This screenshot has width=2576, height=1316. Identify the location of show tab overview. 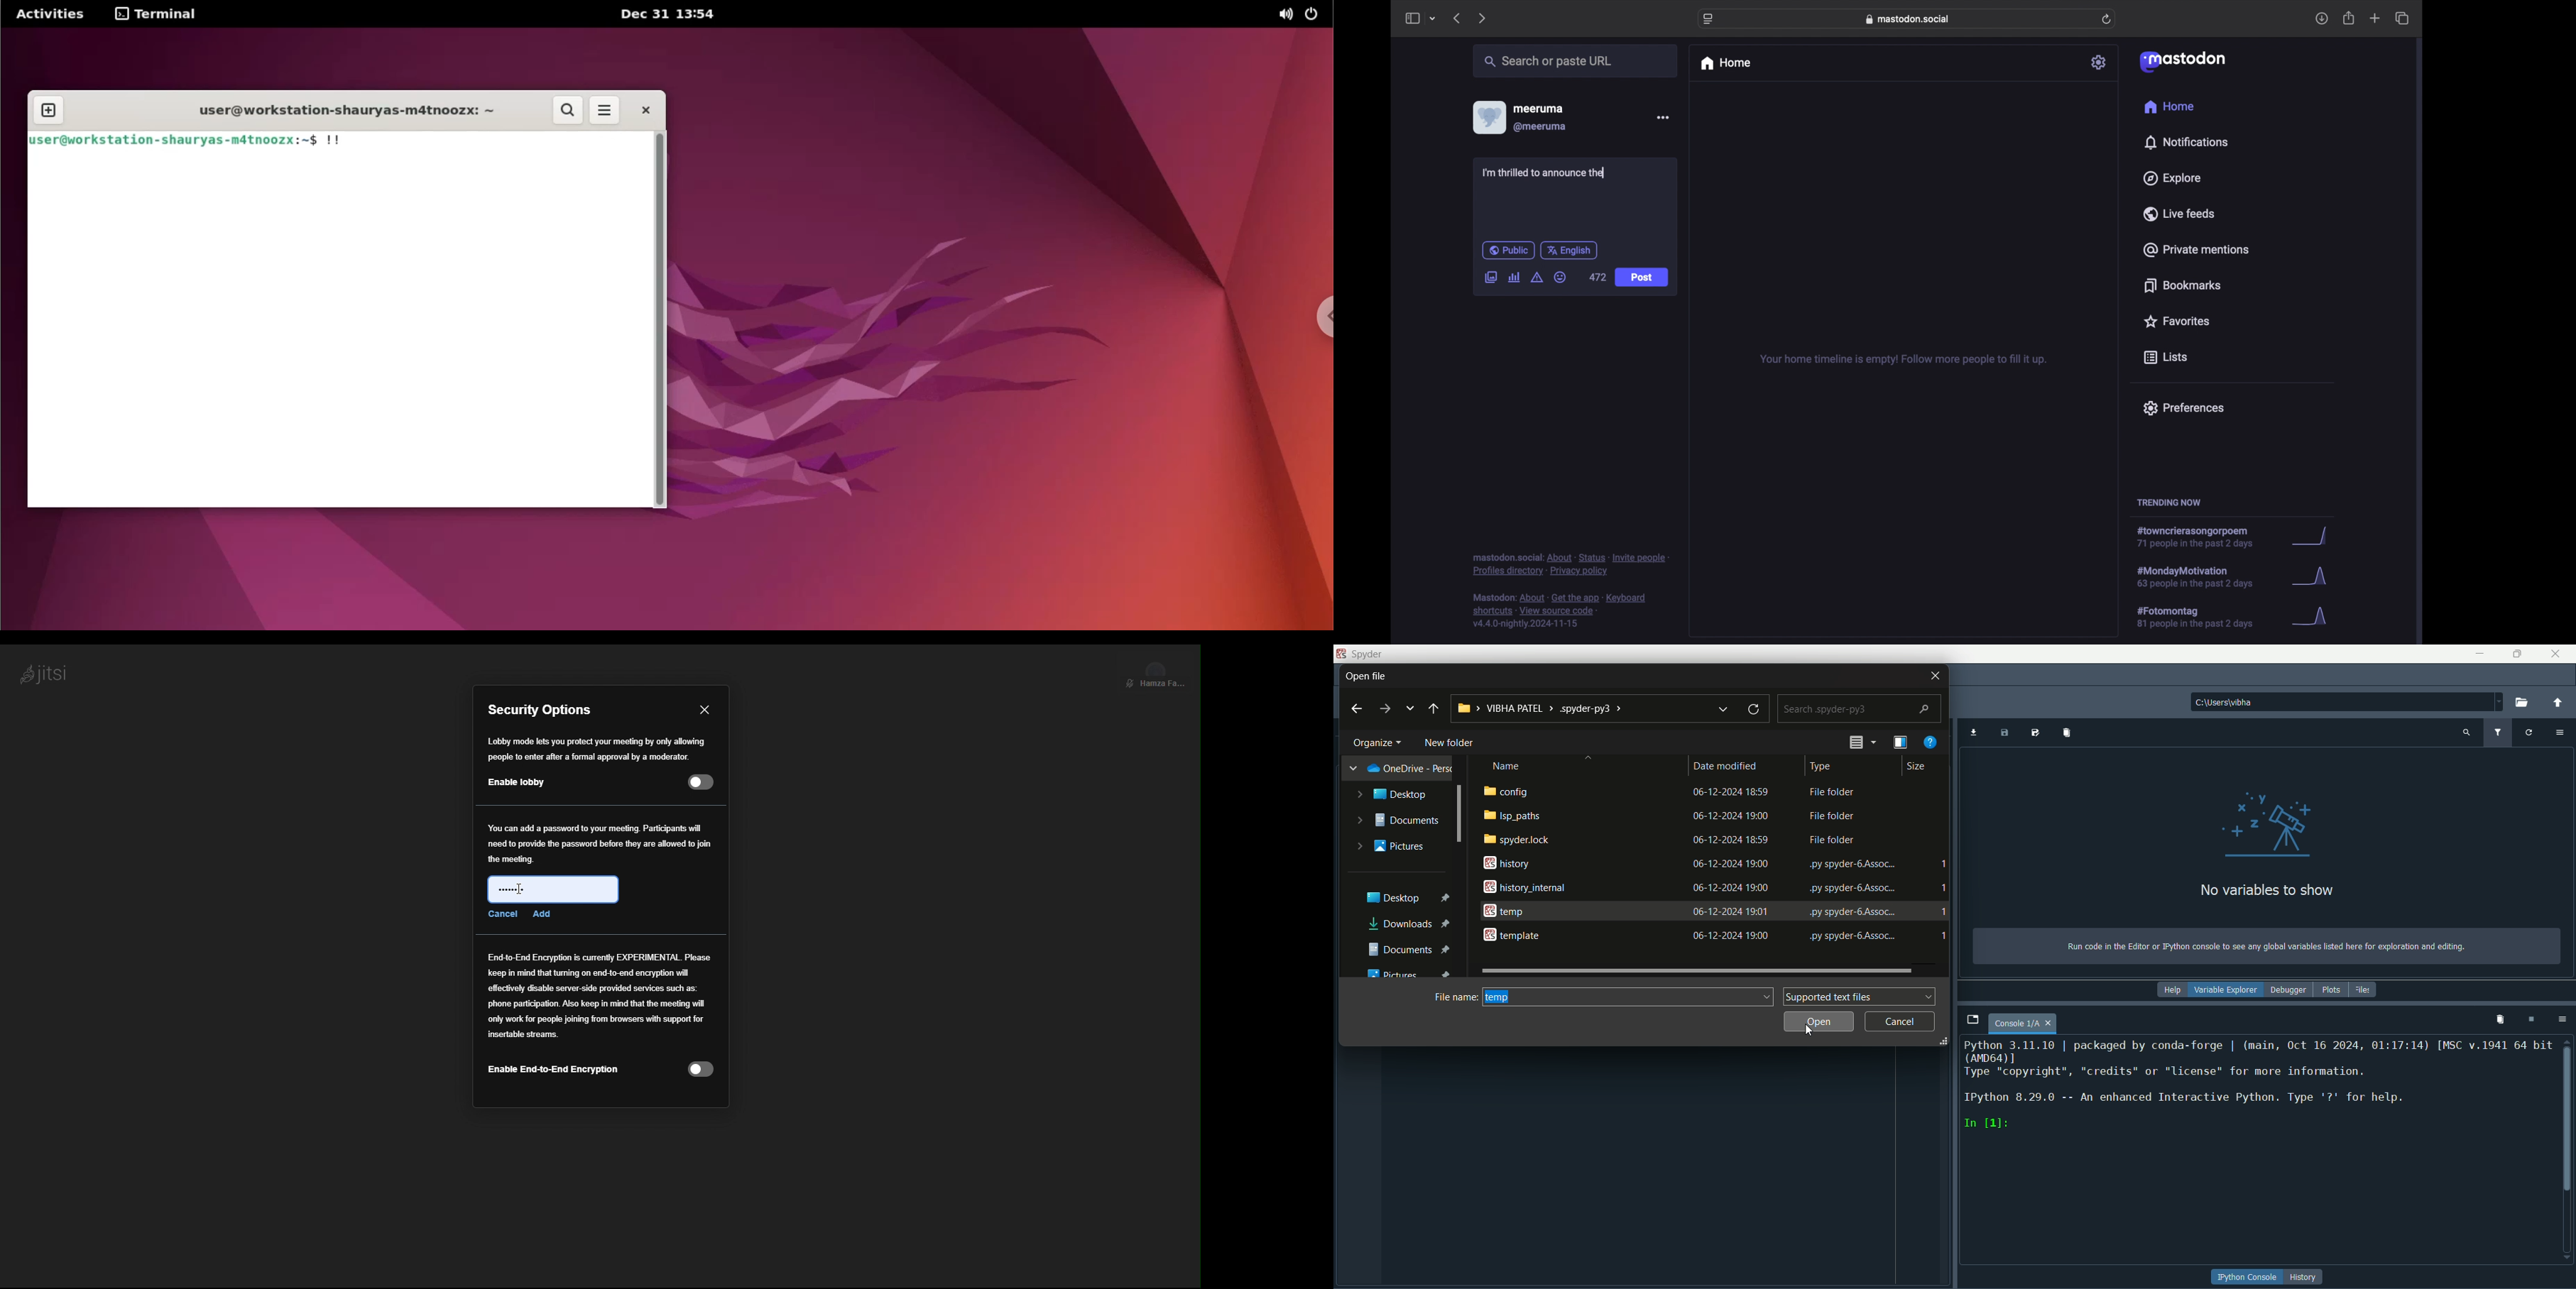
(2403, 18).